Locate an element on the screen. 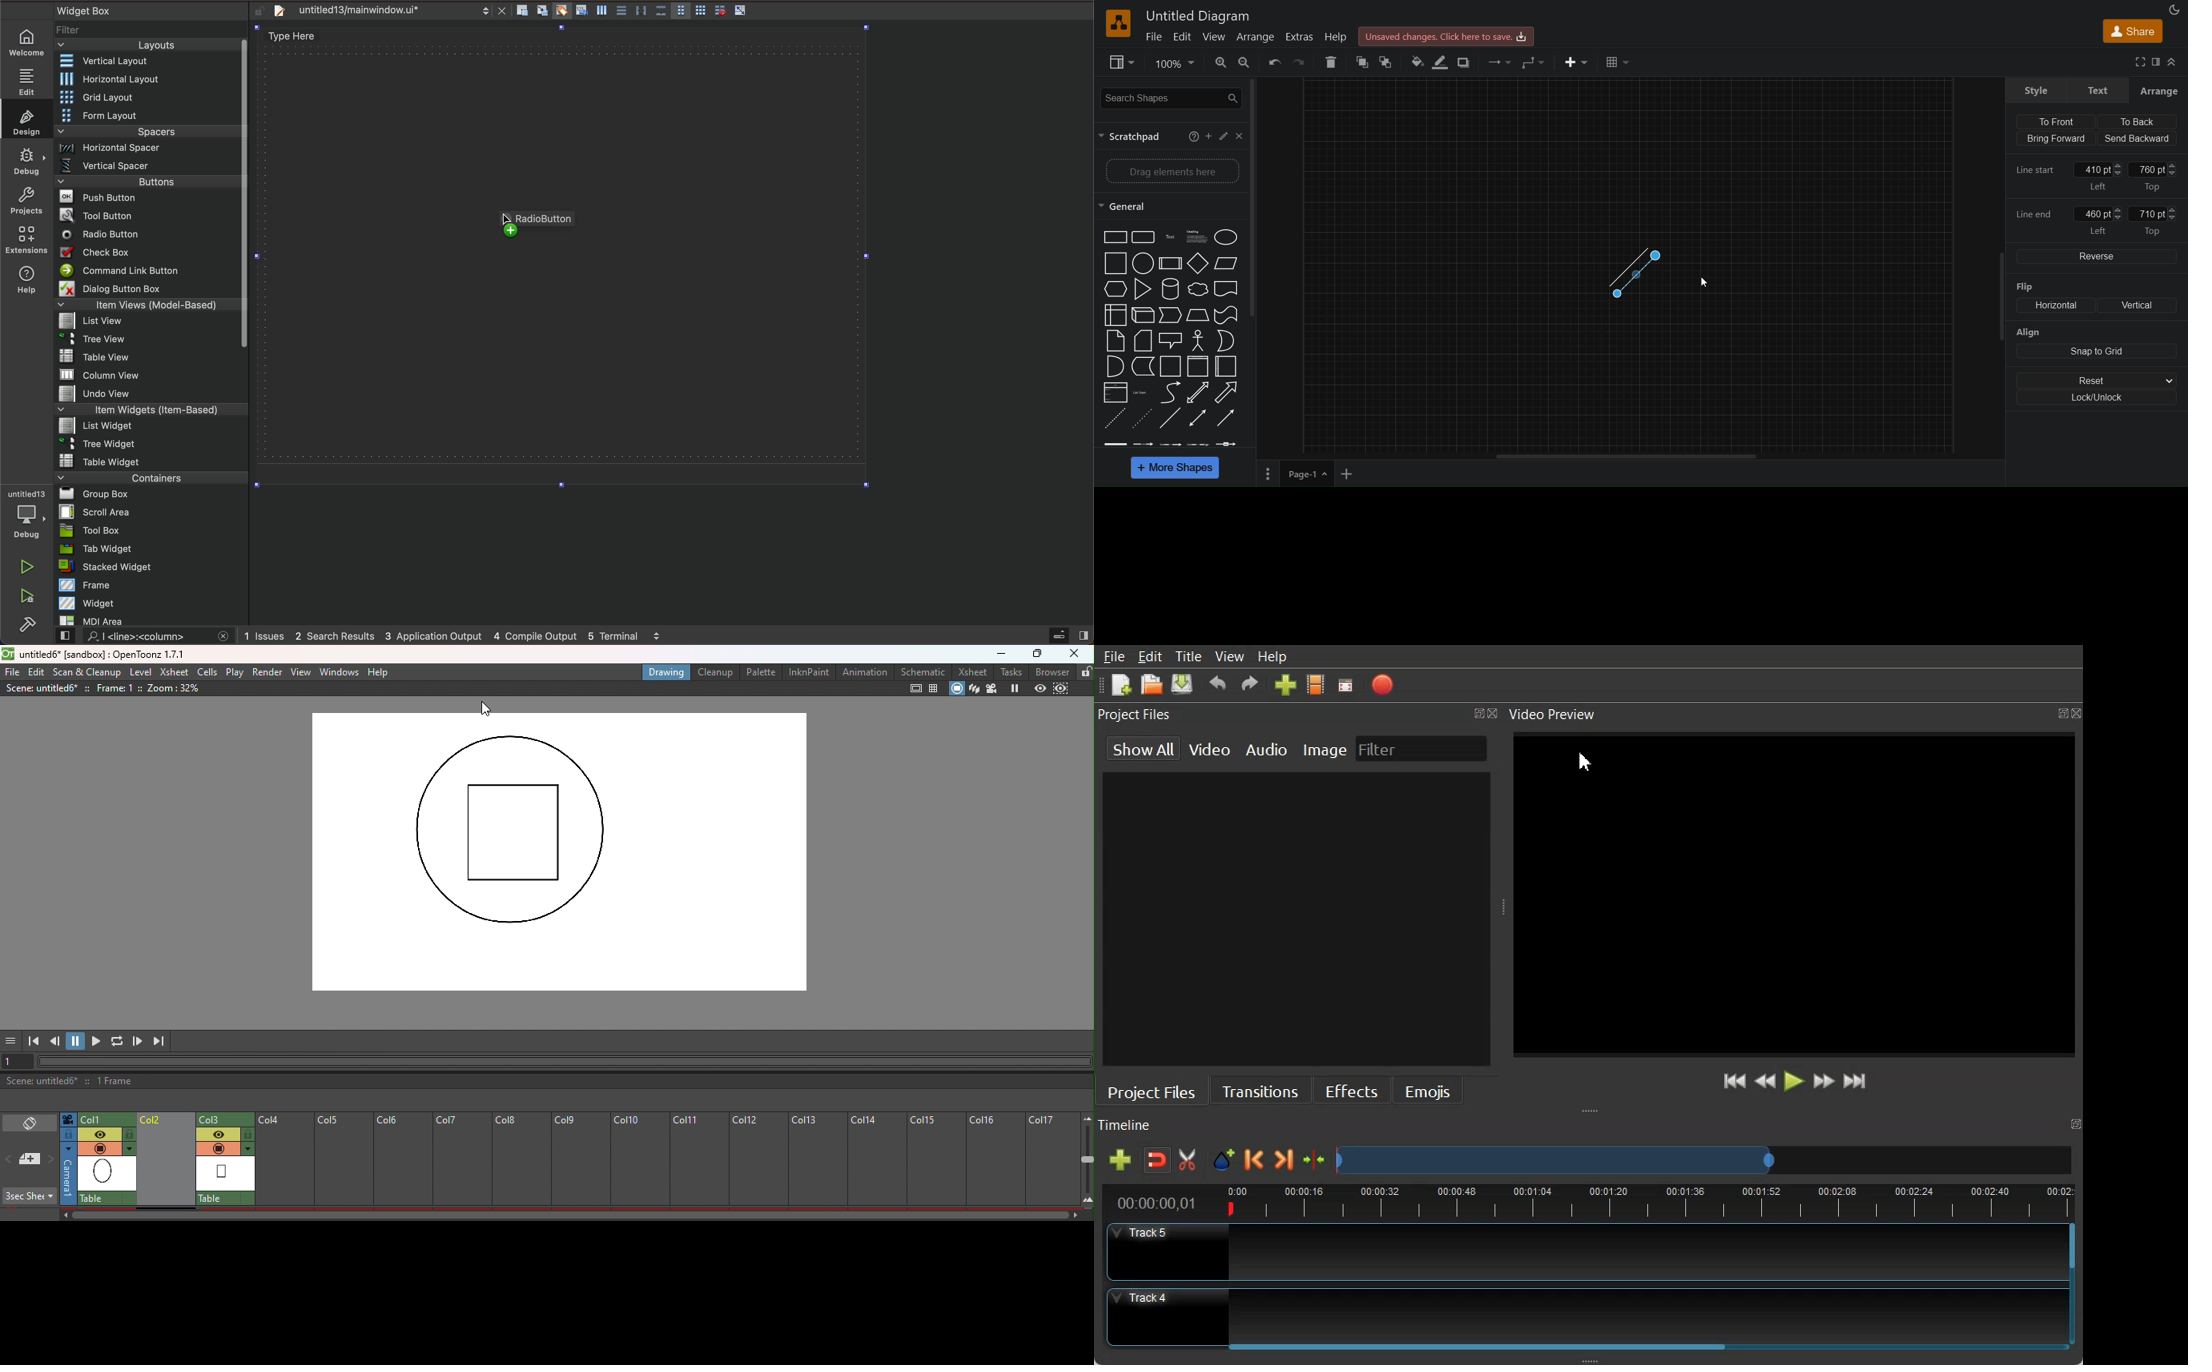 The width and height of the screenshot is (2212, 1372). Text is located at coordinates (1168, 236).